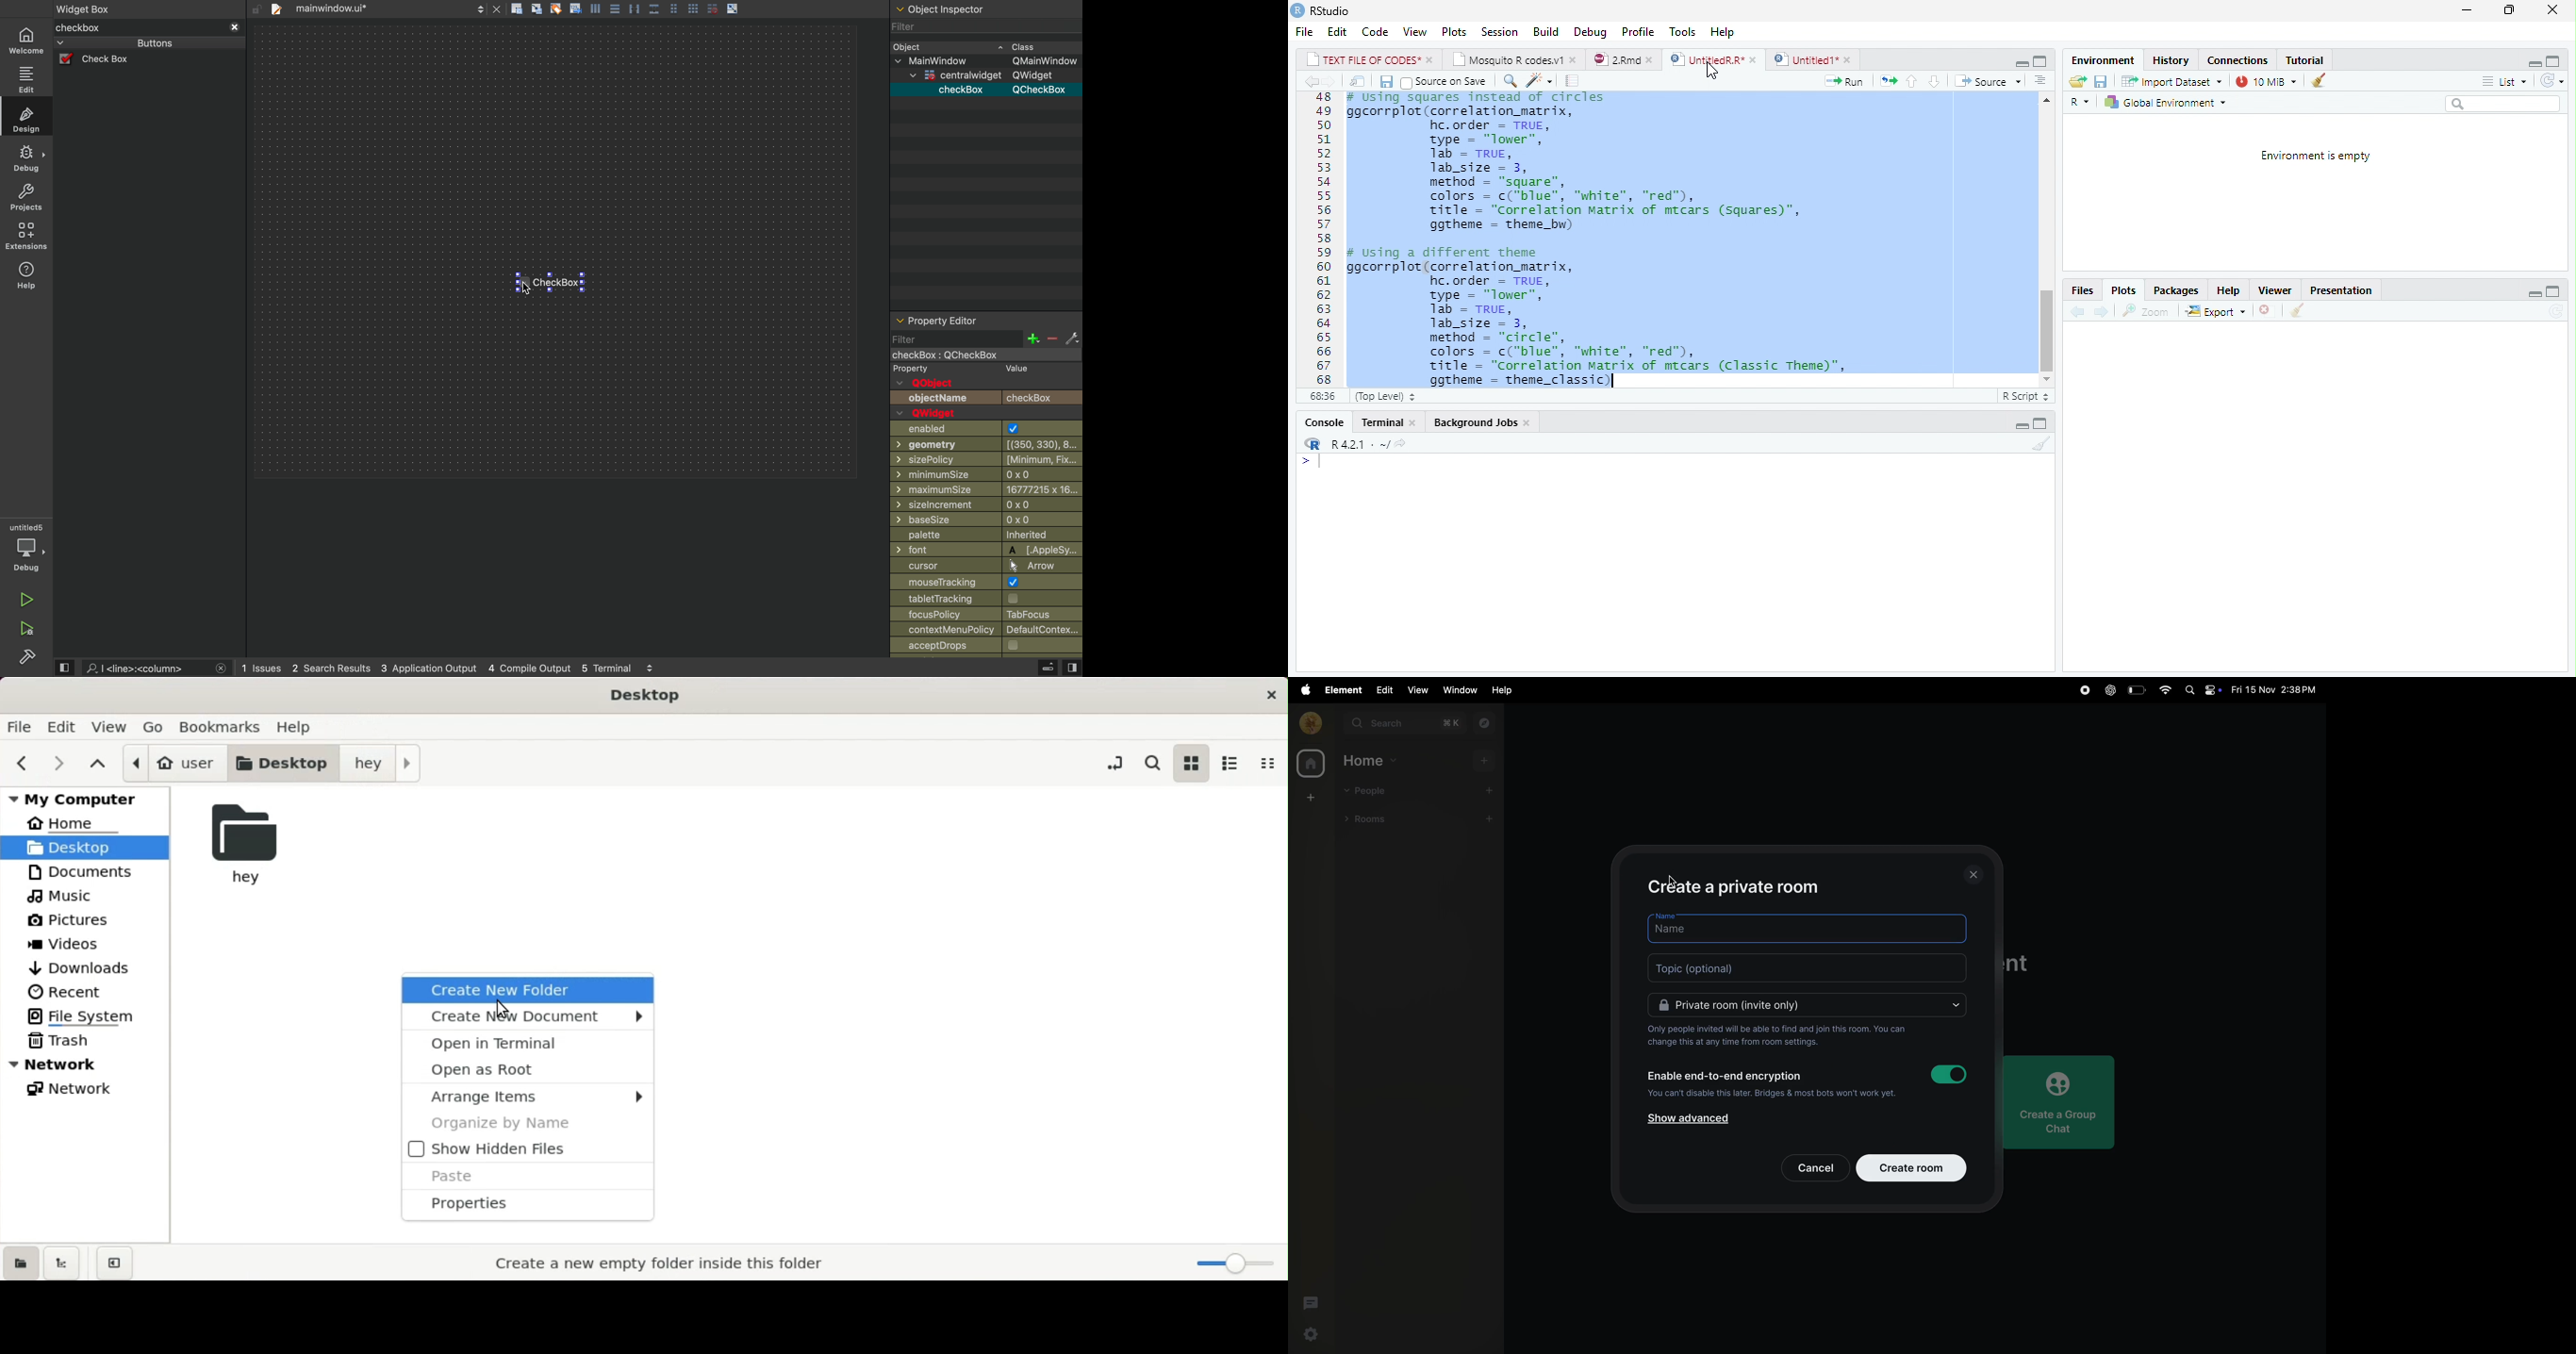 Image resolution: width=2576 pixels, height=1372 pixels. Describe the element at coordinates (2509, 104) in the screenshot. I see `search bar` at that location.